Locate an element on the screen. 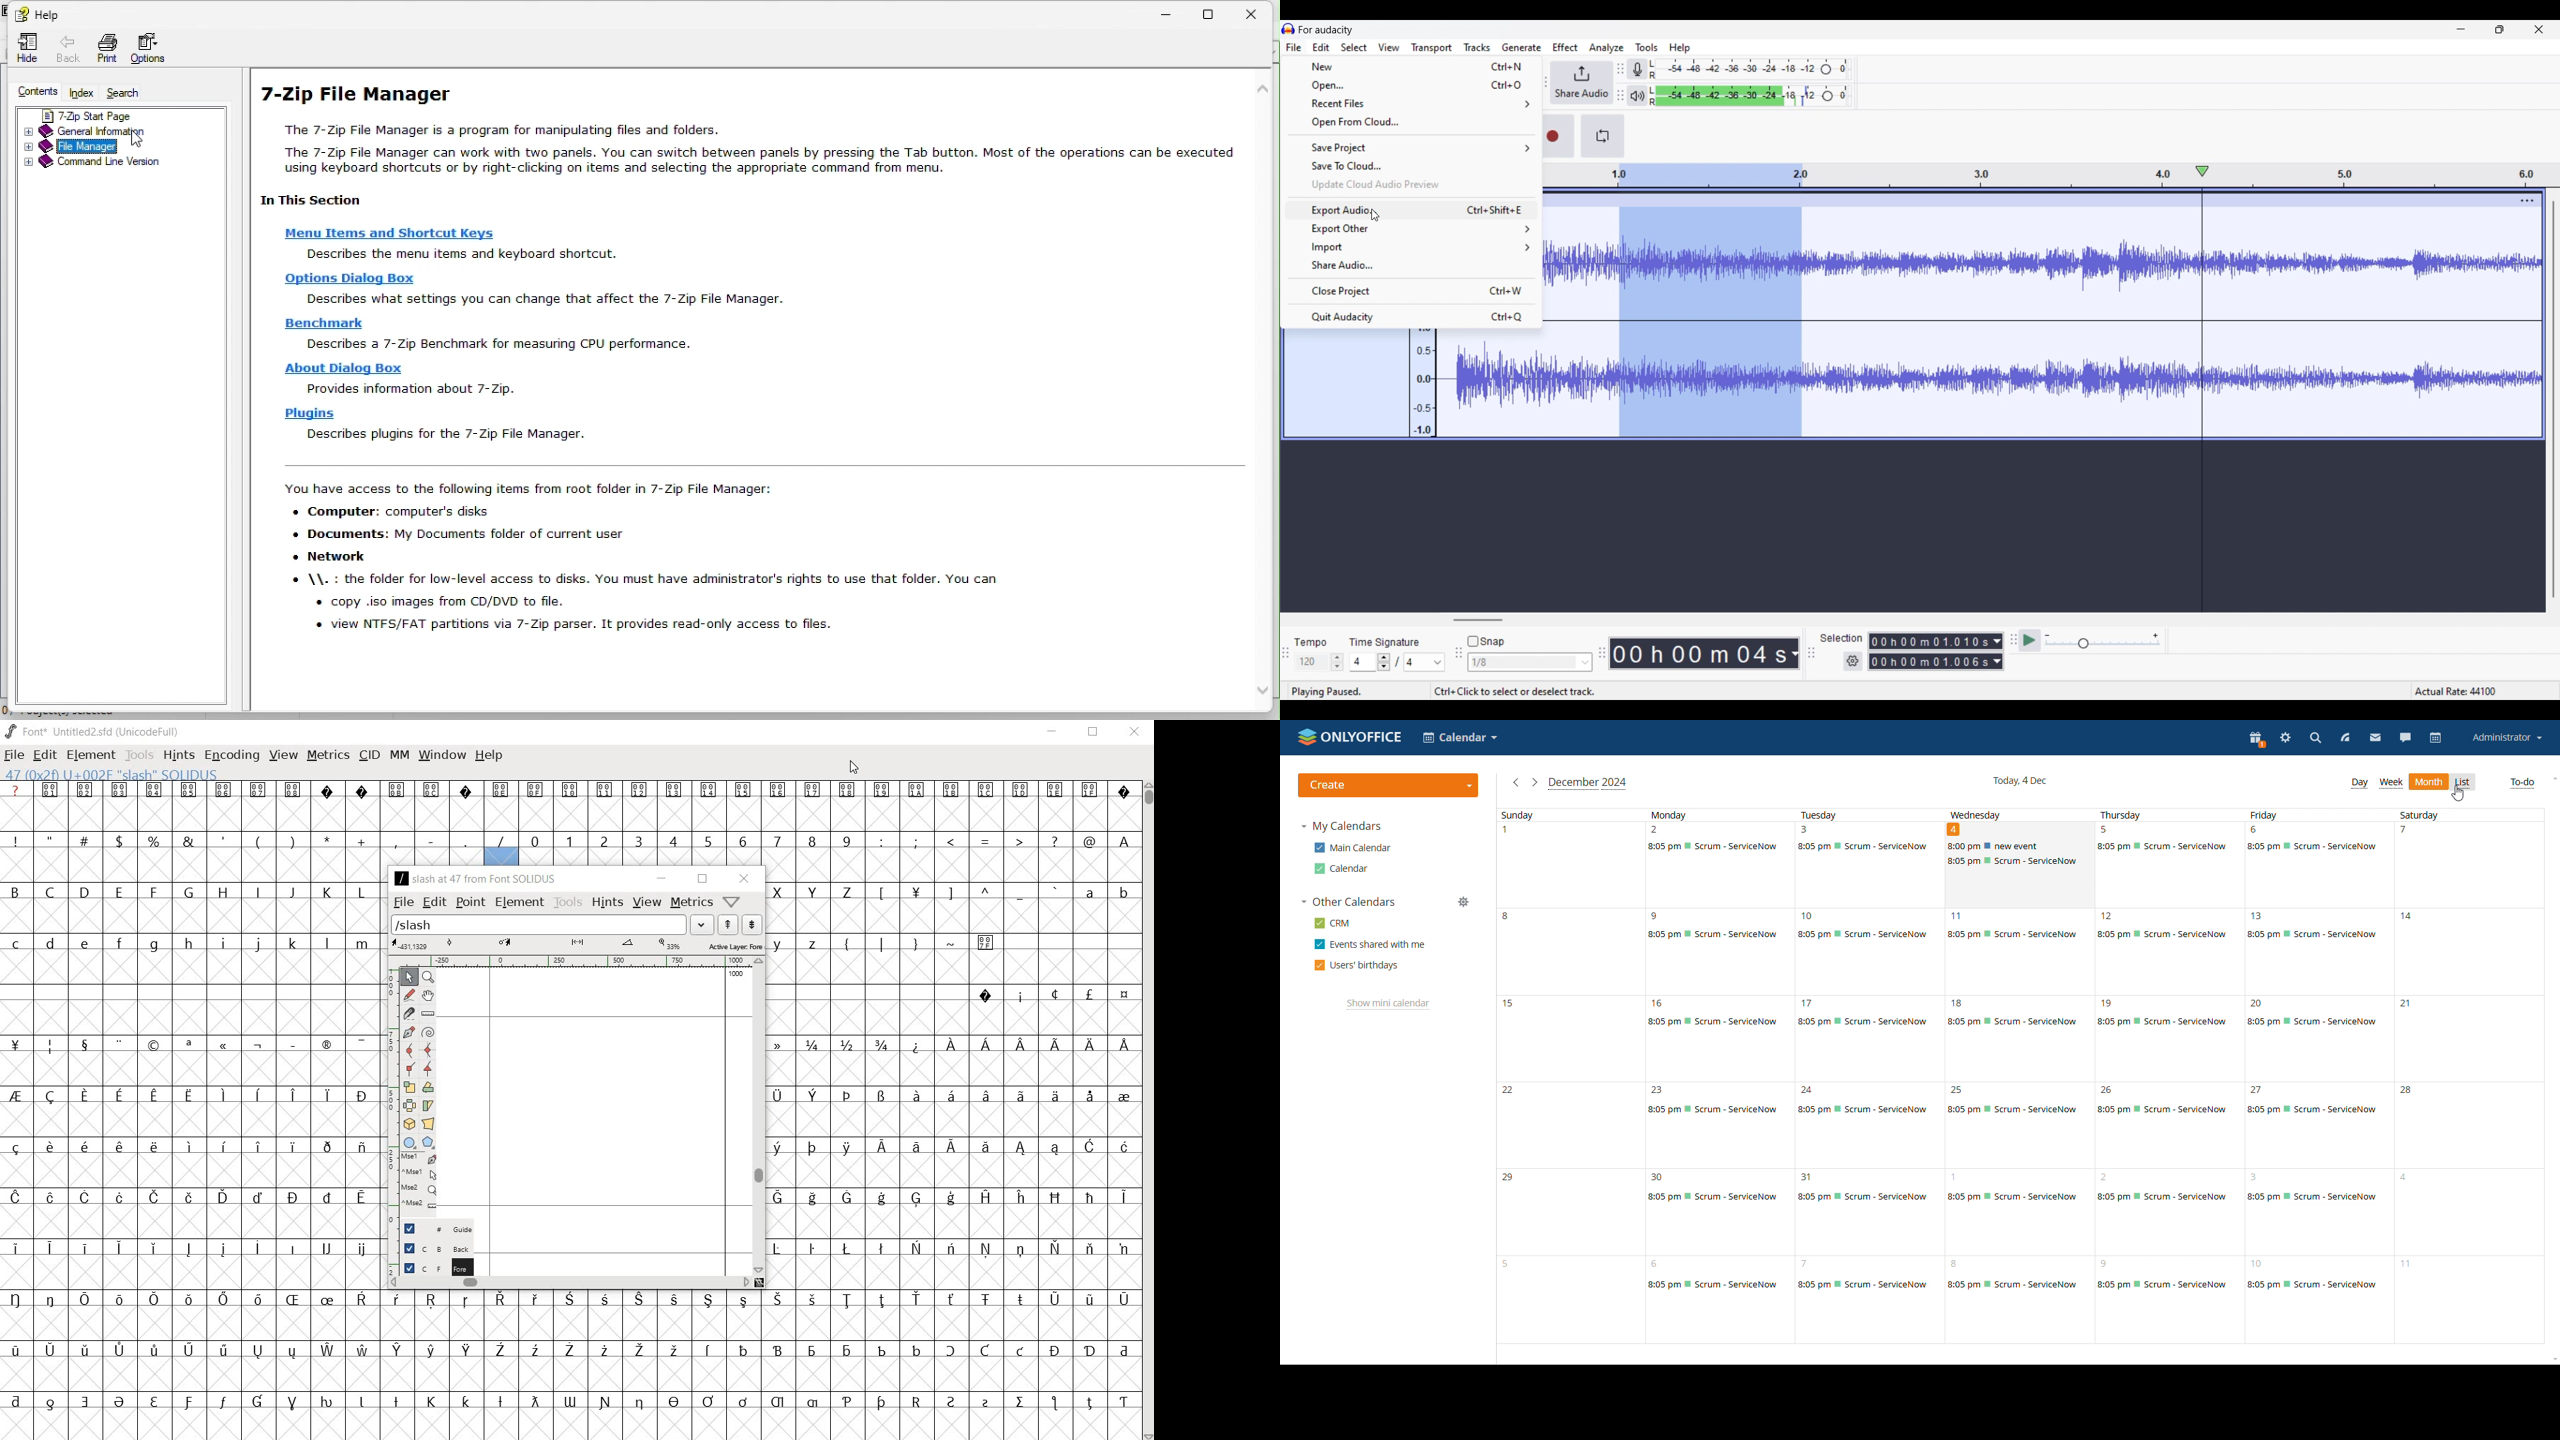  Effect menu is located at coordinates (1565, 47).